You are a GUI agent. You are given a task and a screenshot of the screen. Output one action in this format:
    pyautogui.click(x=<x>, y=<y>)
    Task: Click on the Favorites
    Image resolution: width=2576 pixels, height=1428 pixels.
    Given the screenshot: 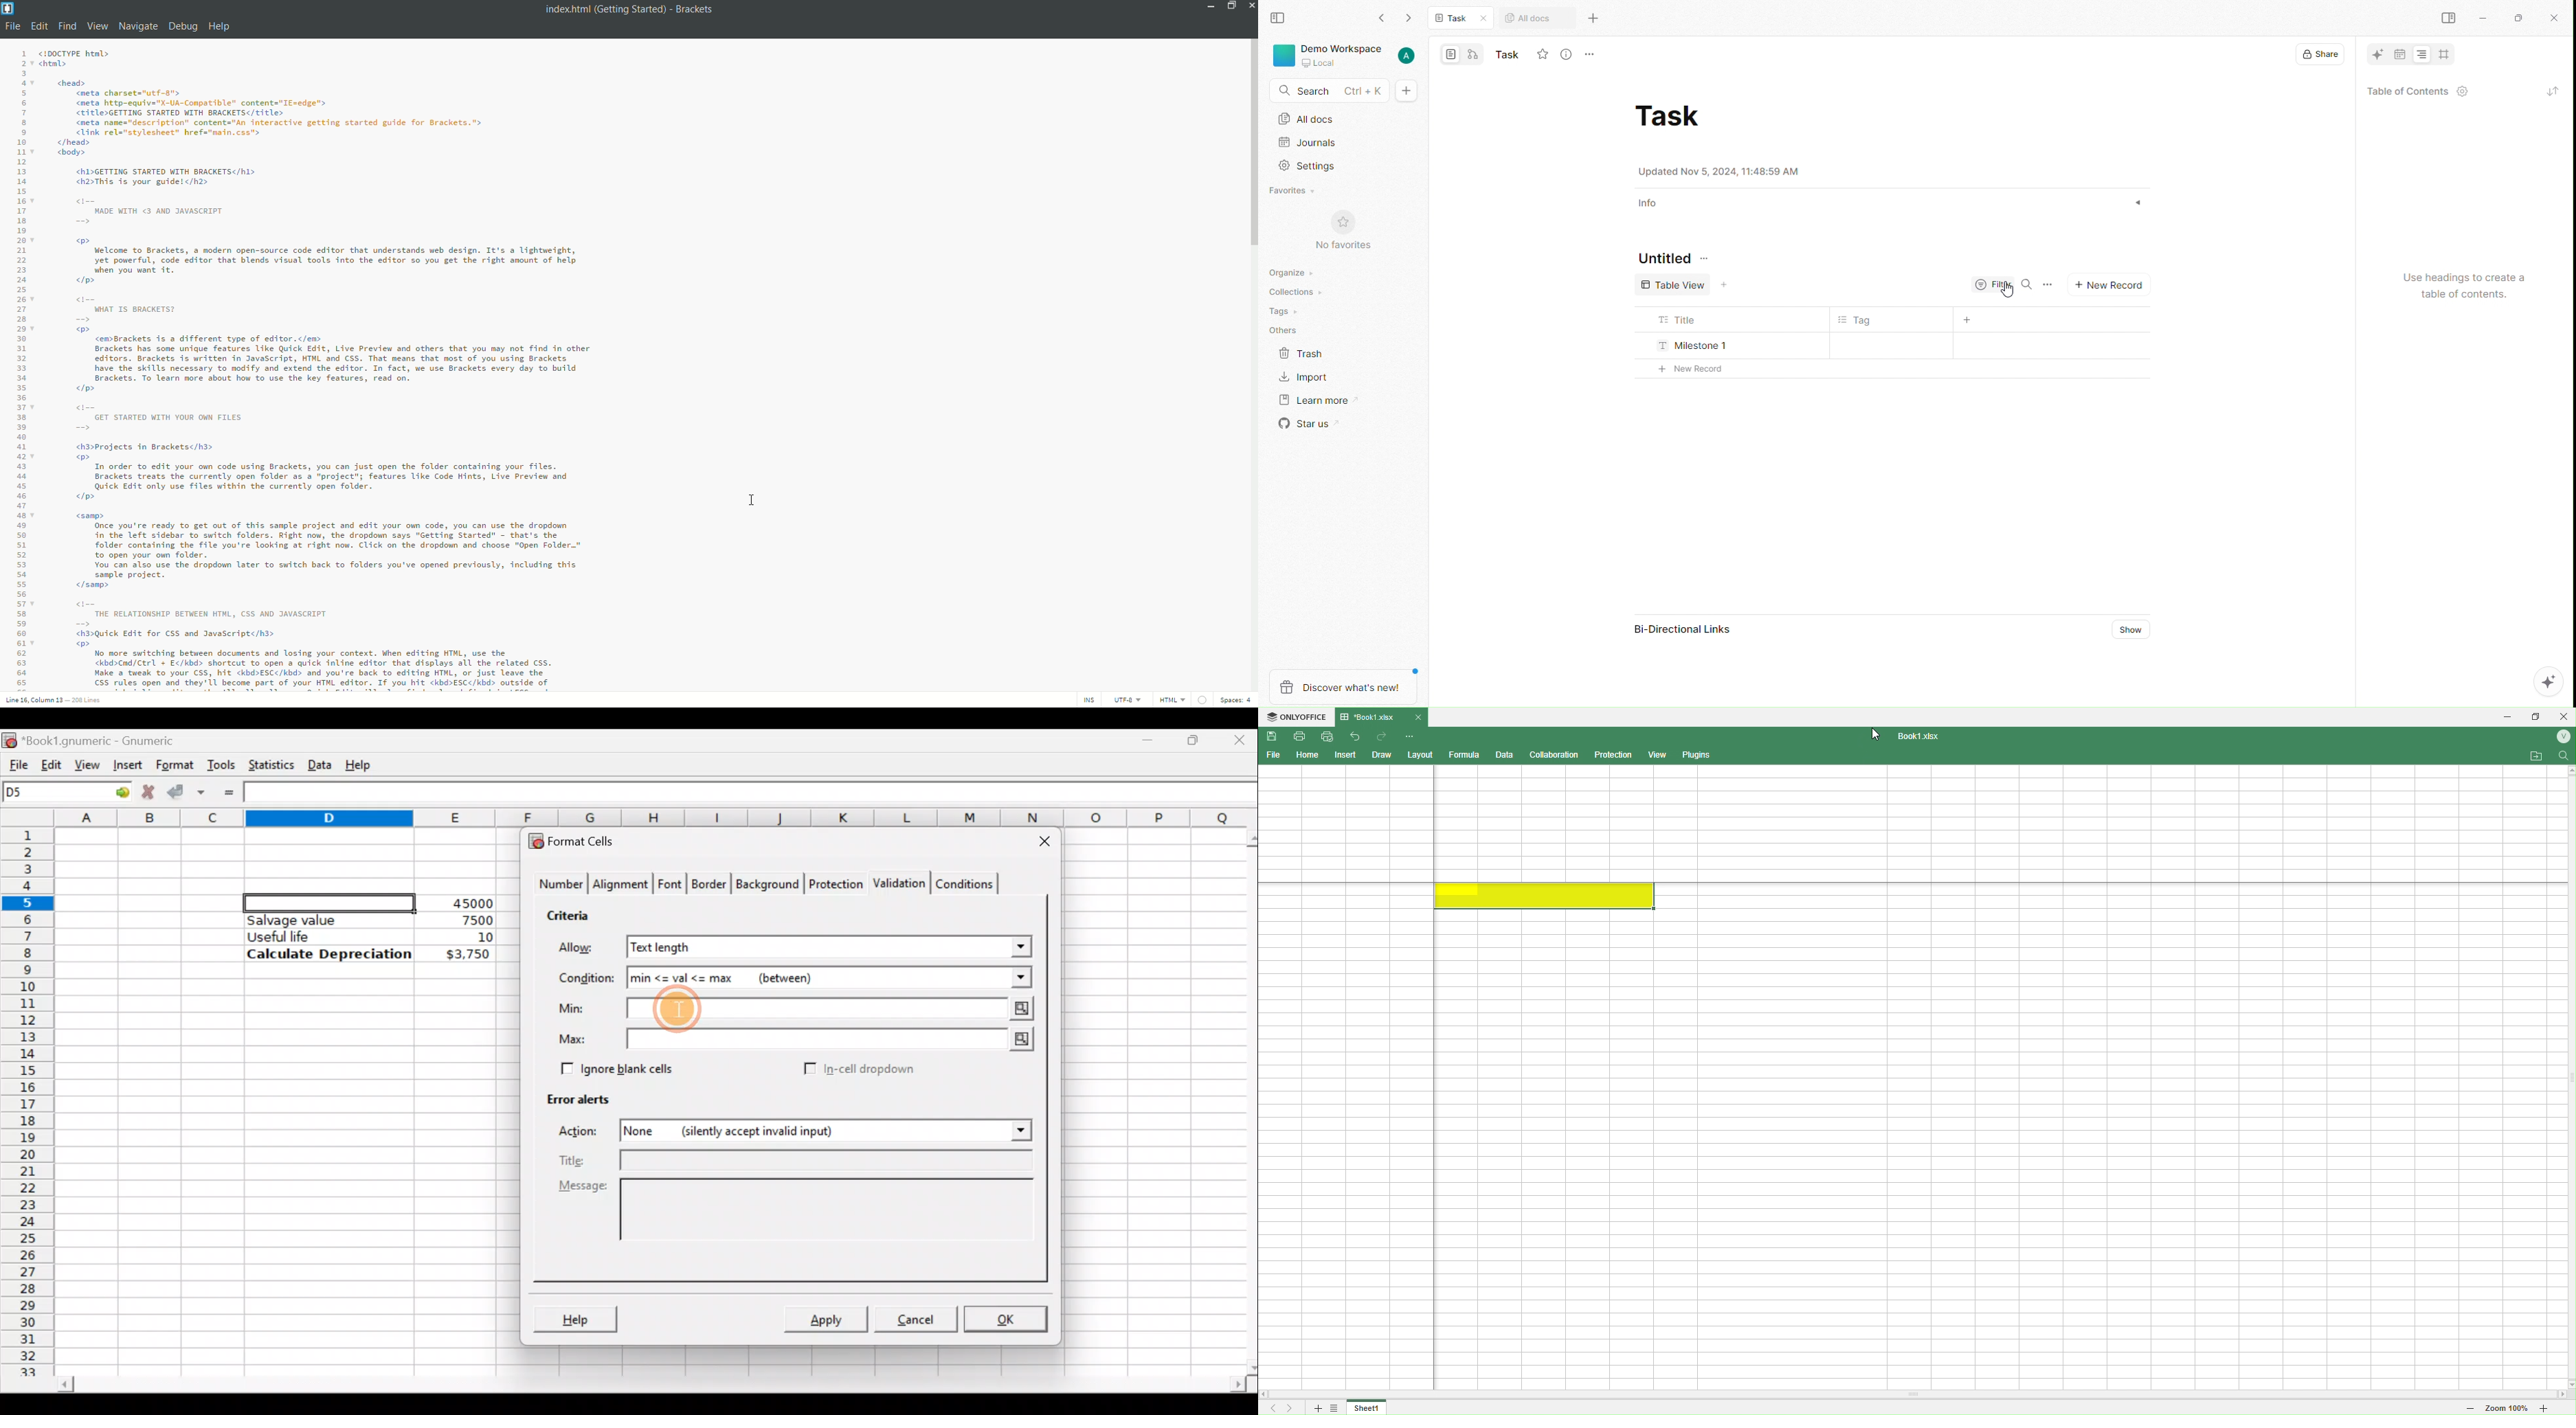 What is the action you would take?
    pyautogui.click(x=1296, y=191)
    